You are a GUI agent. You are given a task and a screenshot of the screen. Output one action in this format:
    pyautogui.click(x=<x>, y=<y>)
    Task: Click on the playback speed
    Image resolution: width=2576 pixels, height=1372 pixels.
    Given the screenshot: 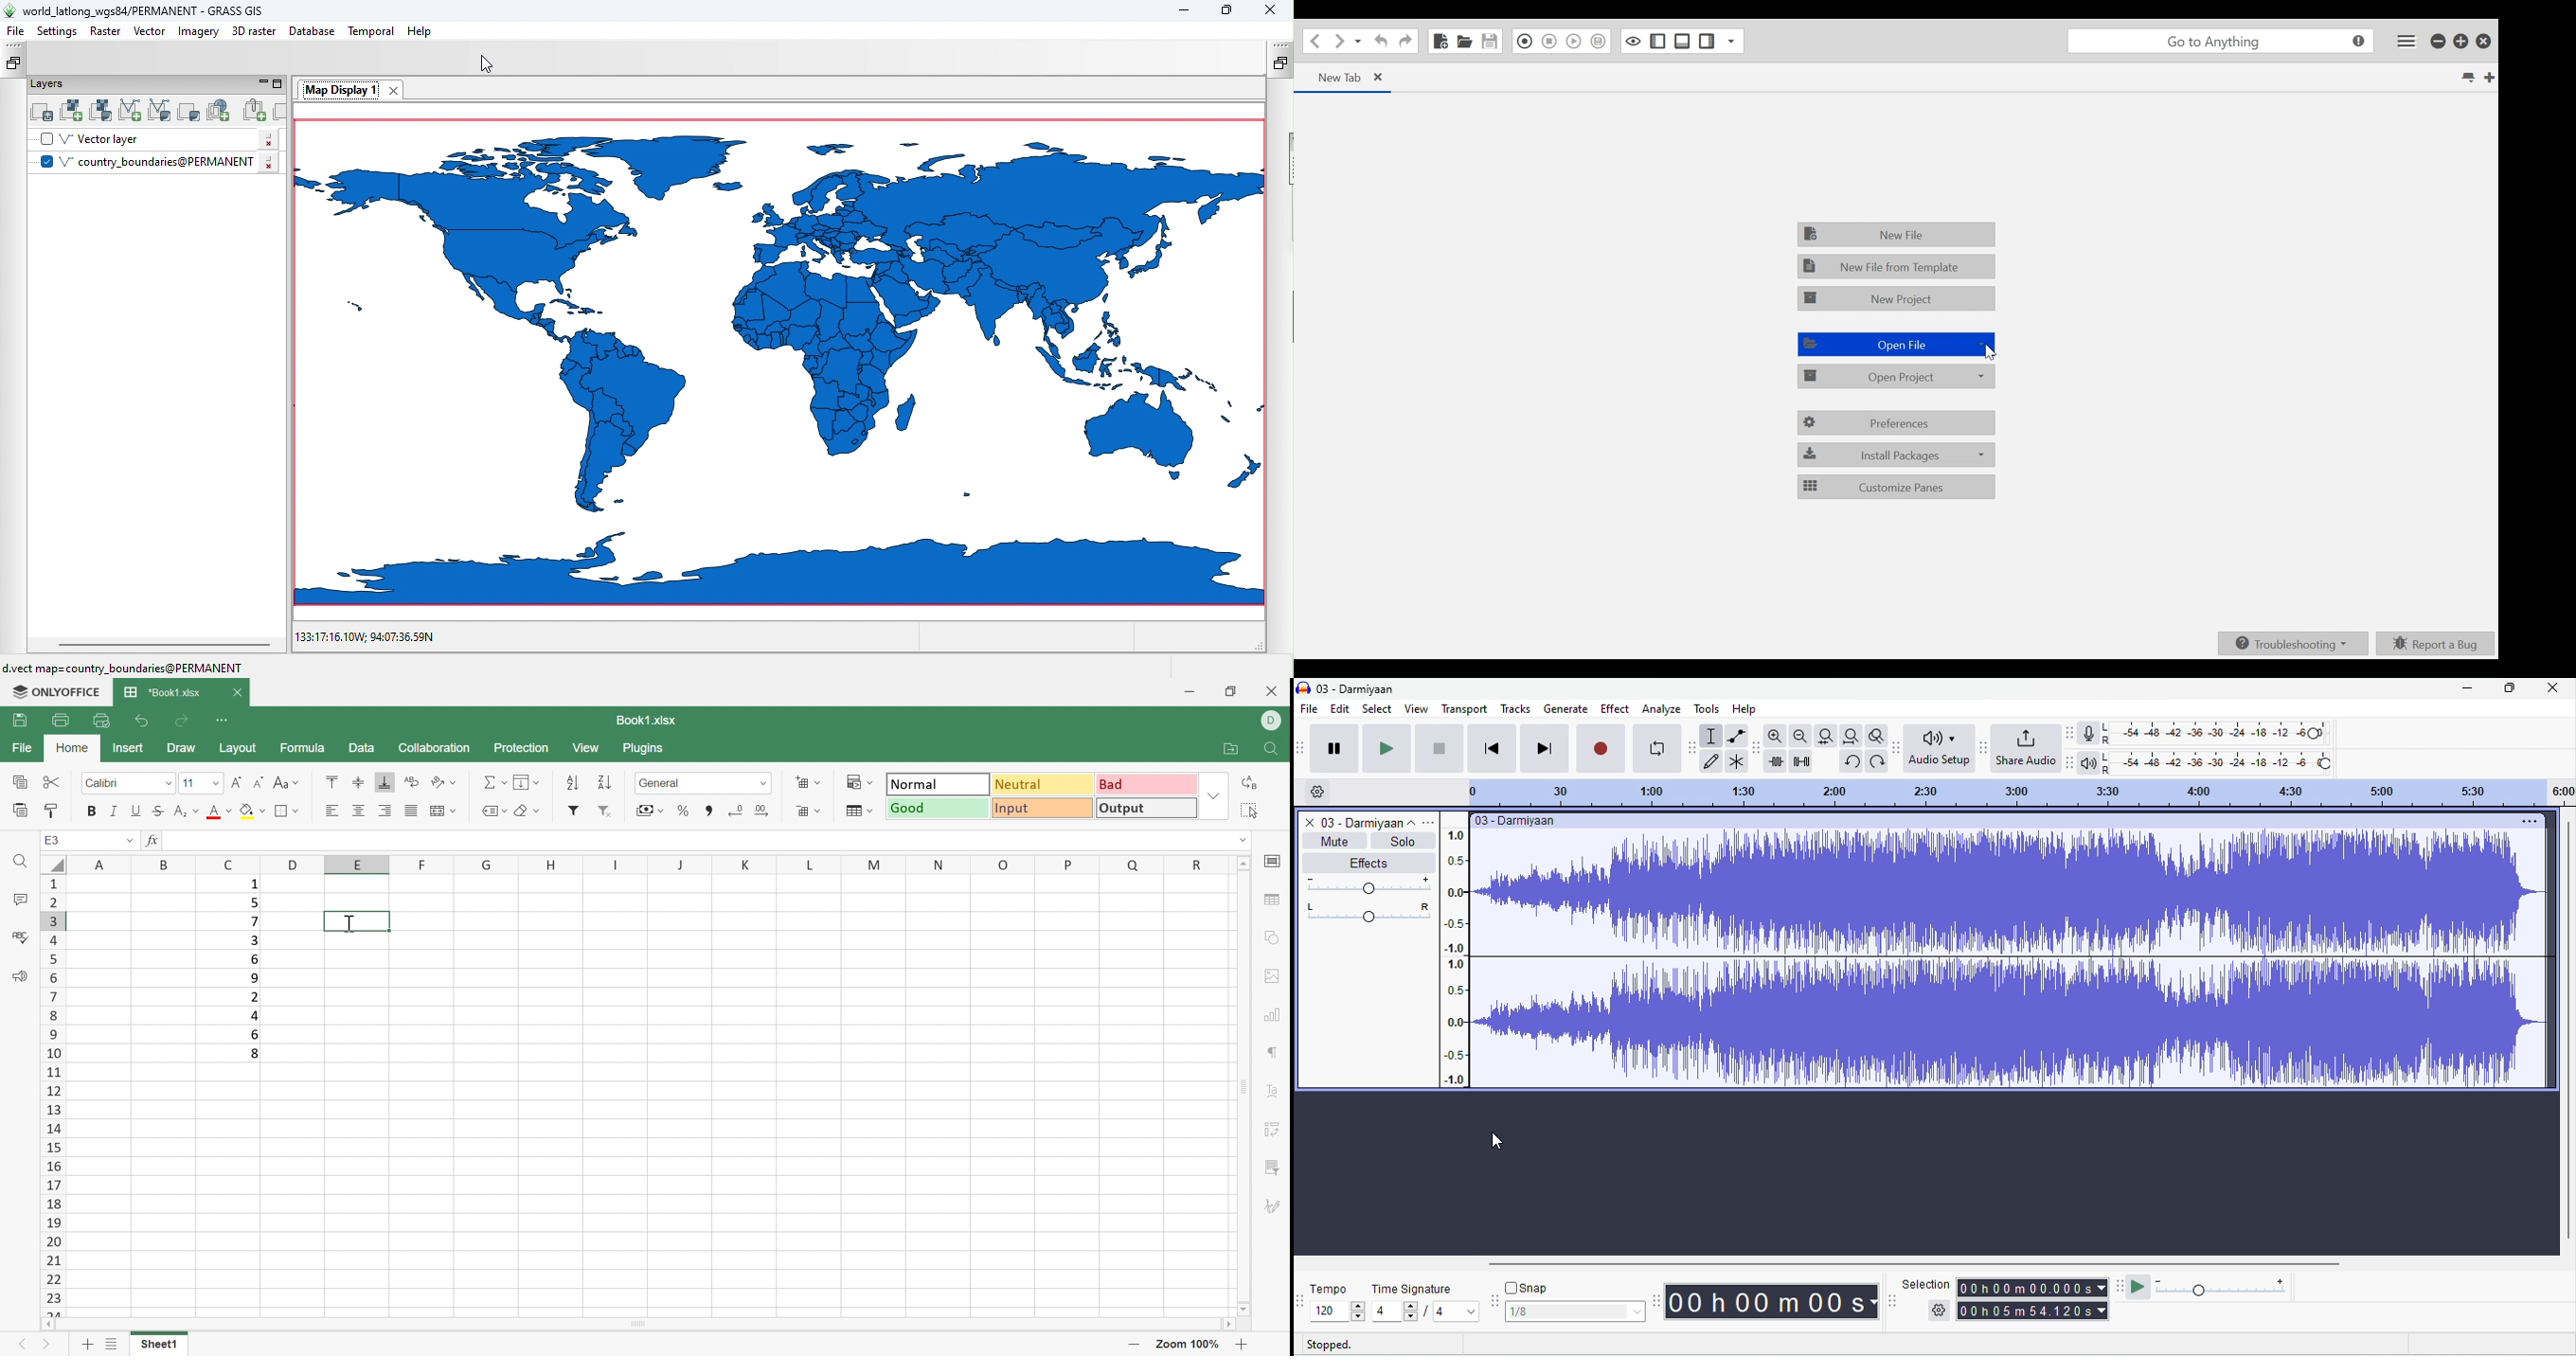 What is the action you would take?
    pyautogui.click(x=2223, y=1288)
    